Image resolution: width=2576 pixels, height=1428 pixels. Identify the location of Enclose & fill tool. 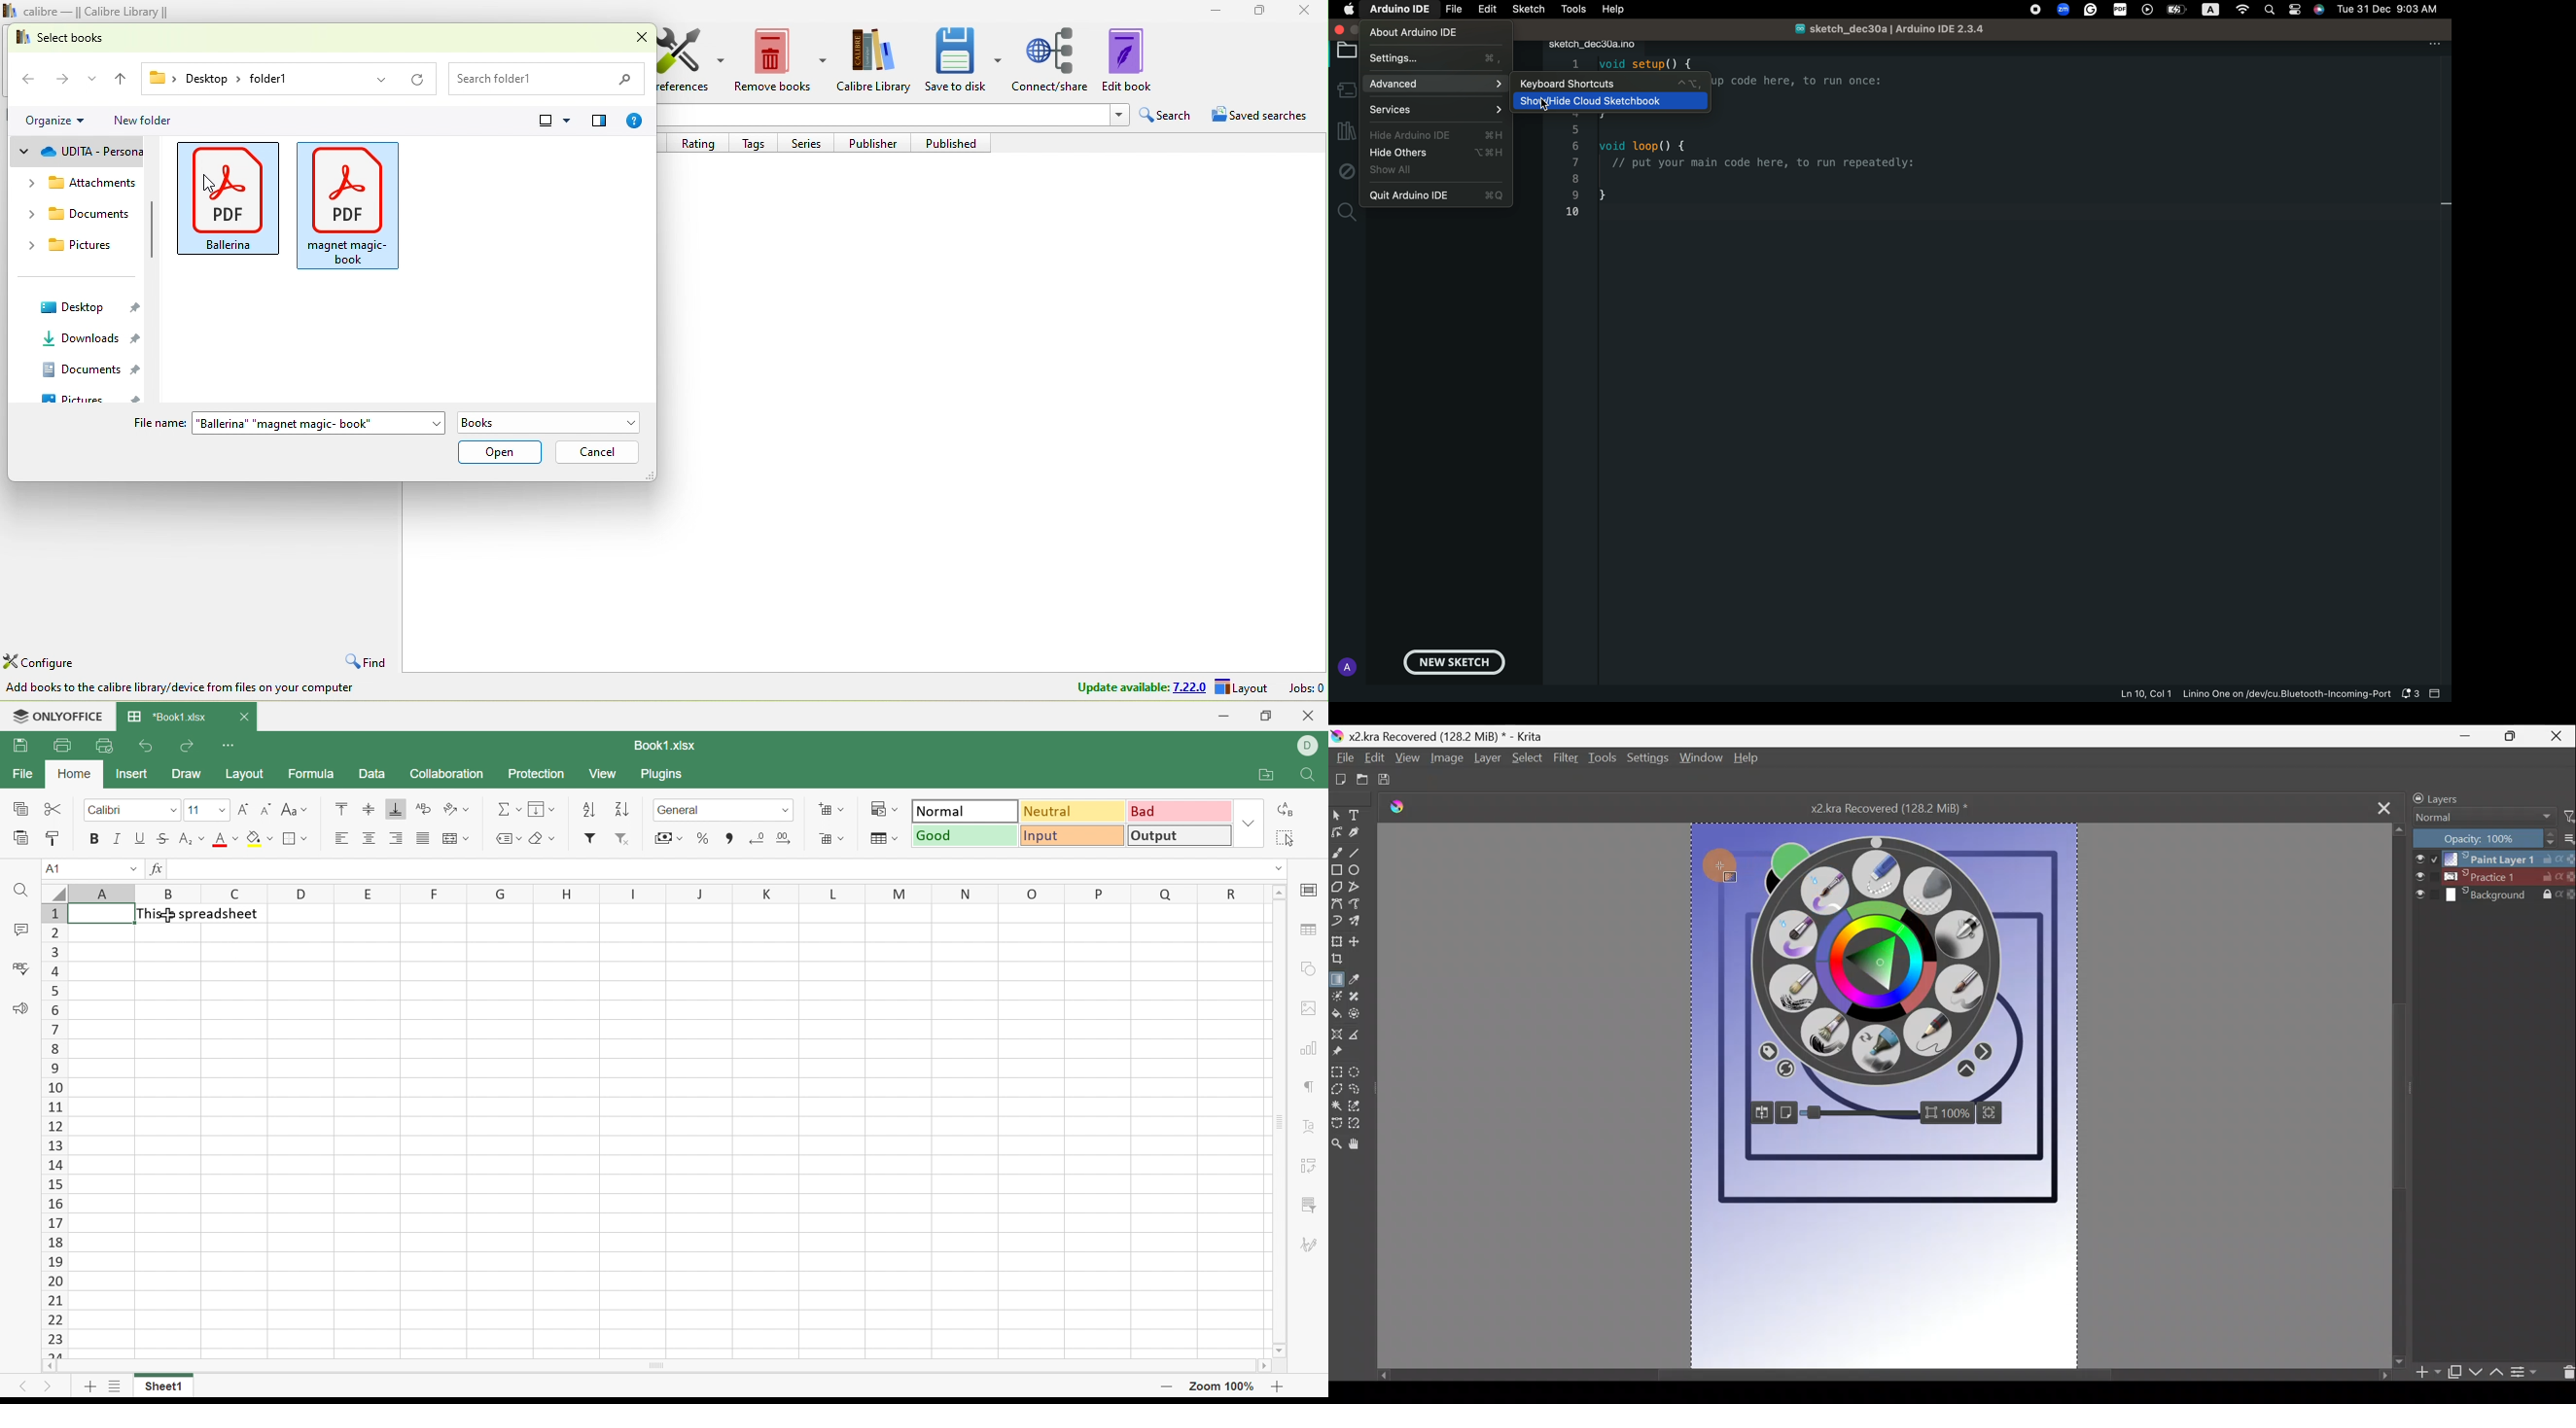
(1362, 1017).